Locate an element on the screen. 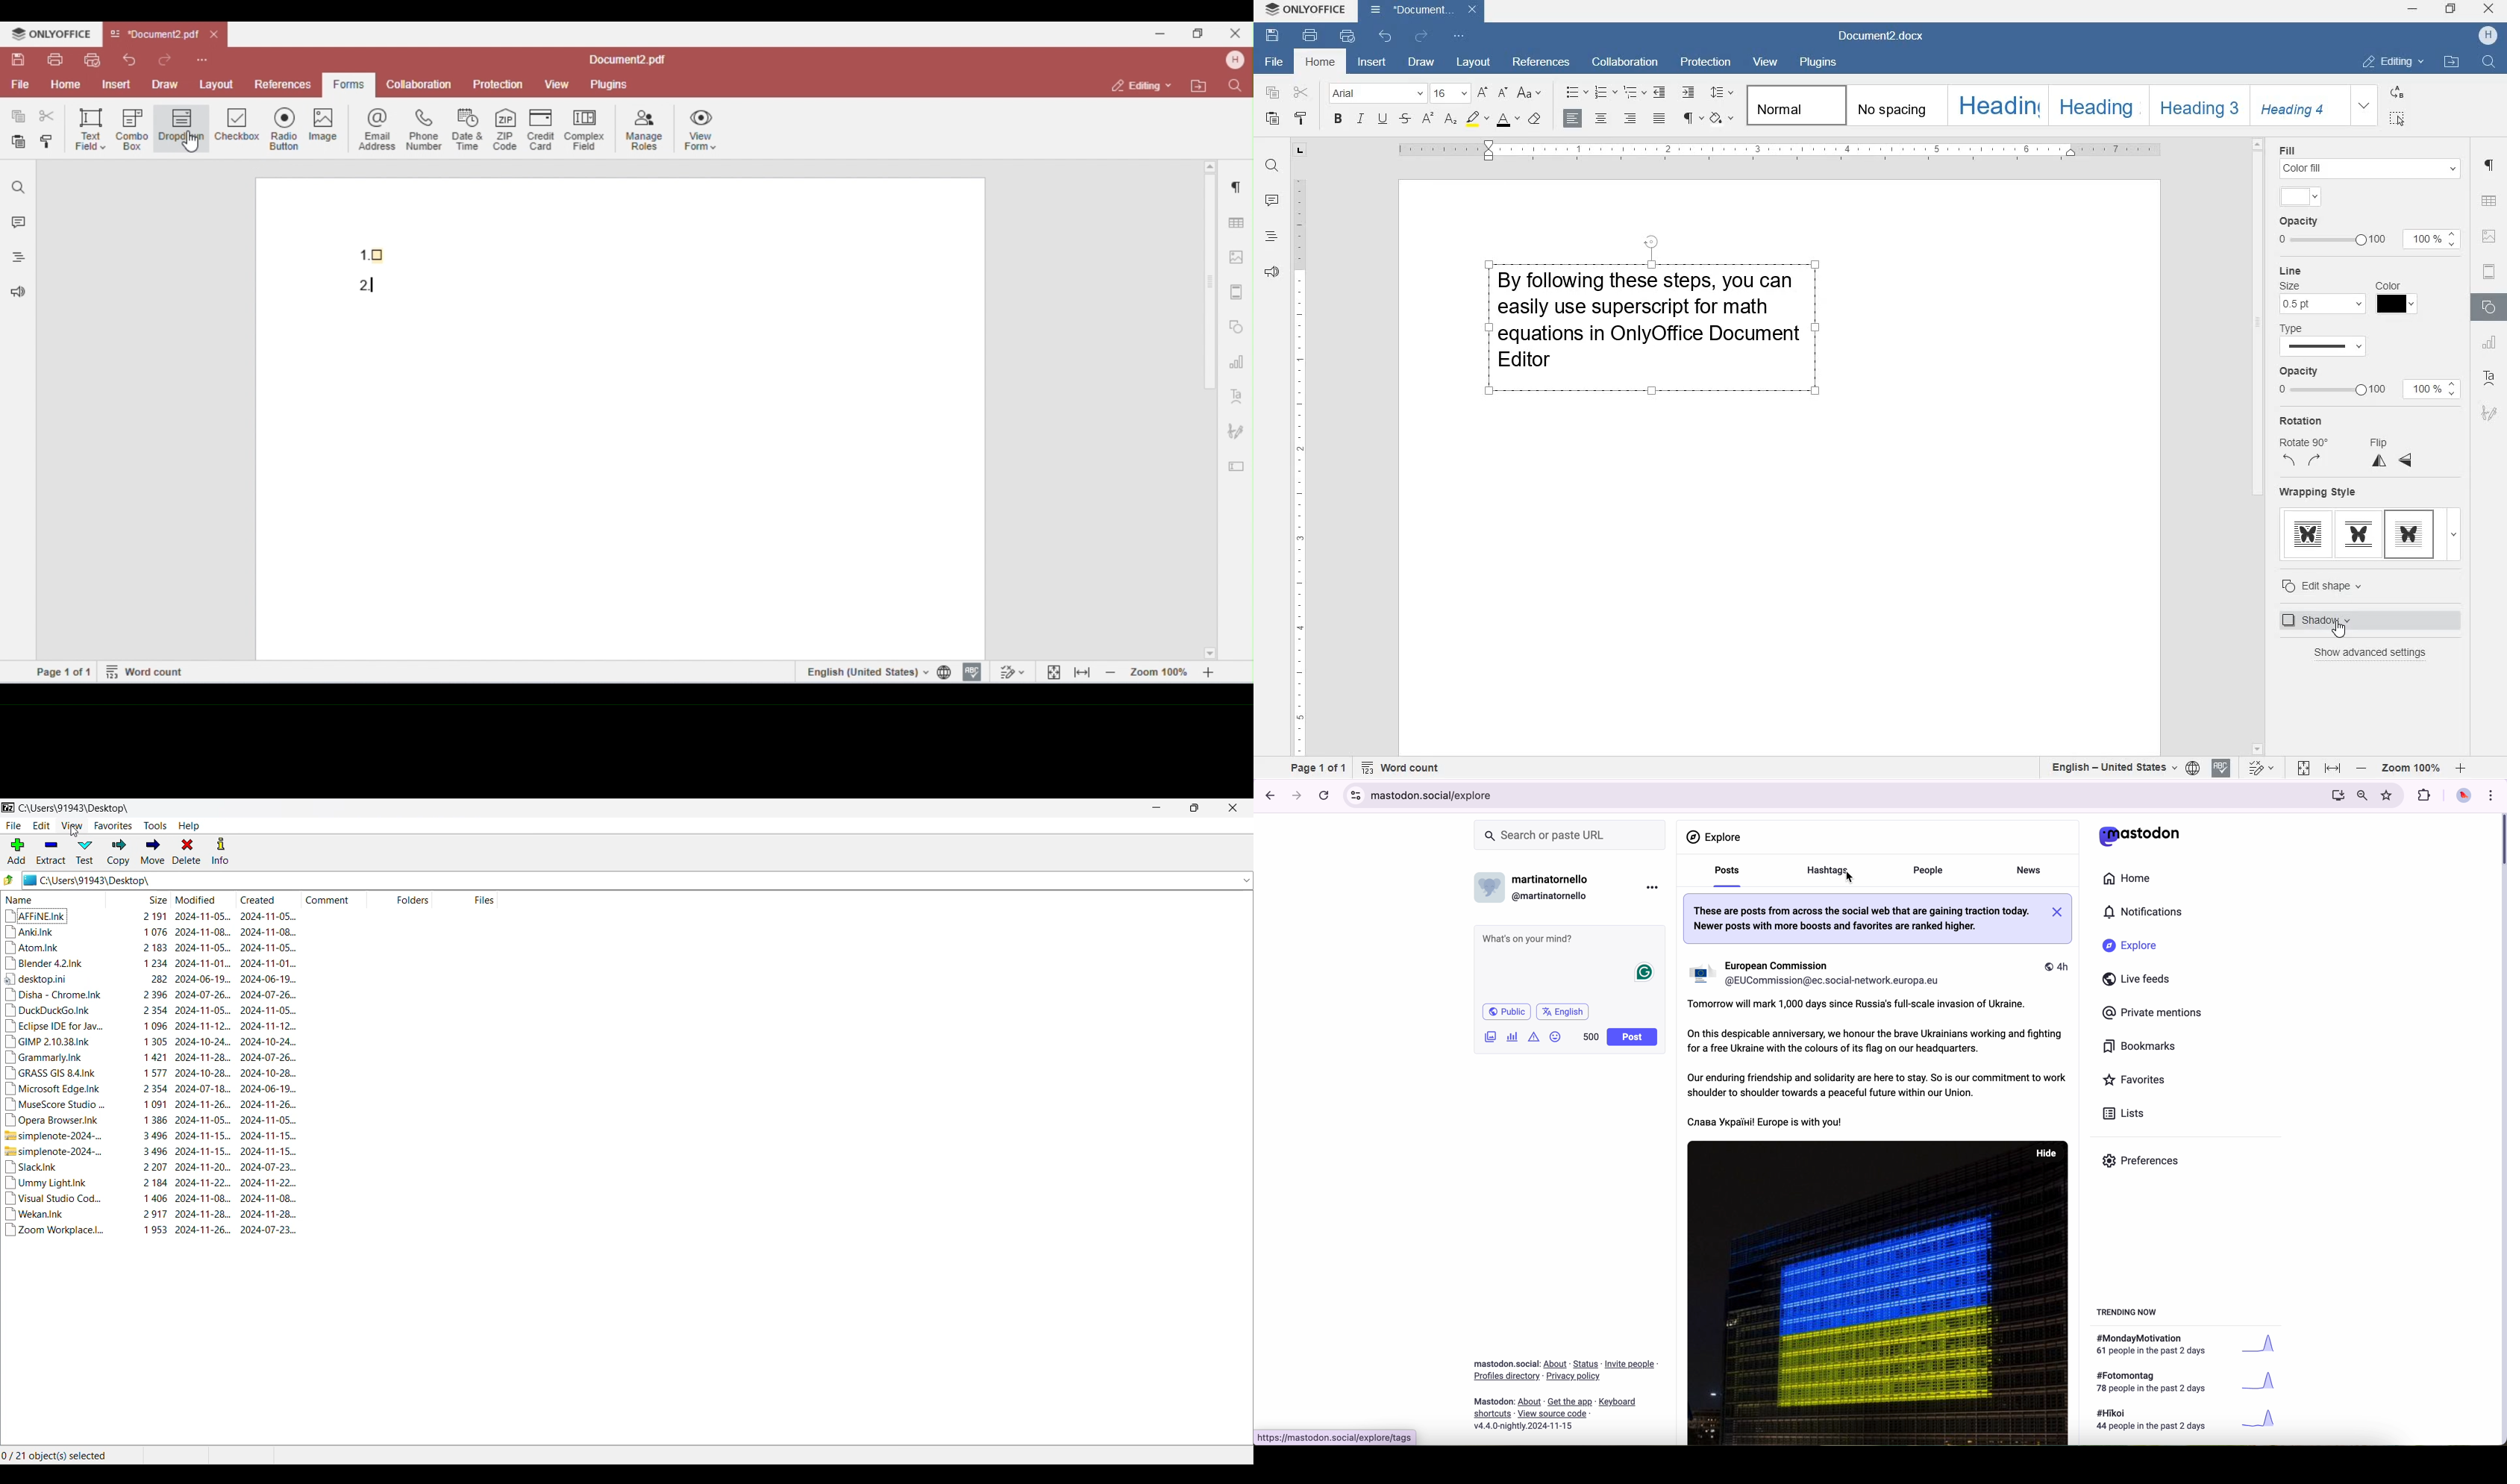 The height and width of the screenshot is (1484, 2520). graph is located at coordinates (2263, 1420).